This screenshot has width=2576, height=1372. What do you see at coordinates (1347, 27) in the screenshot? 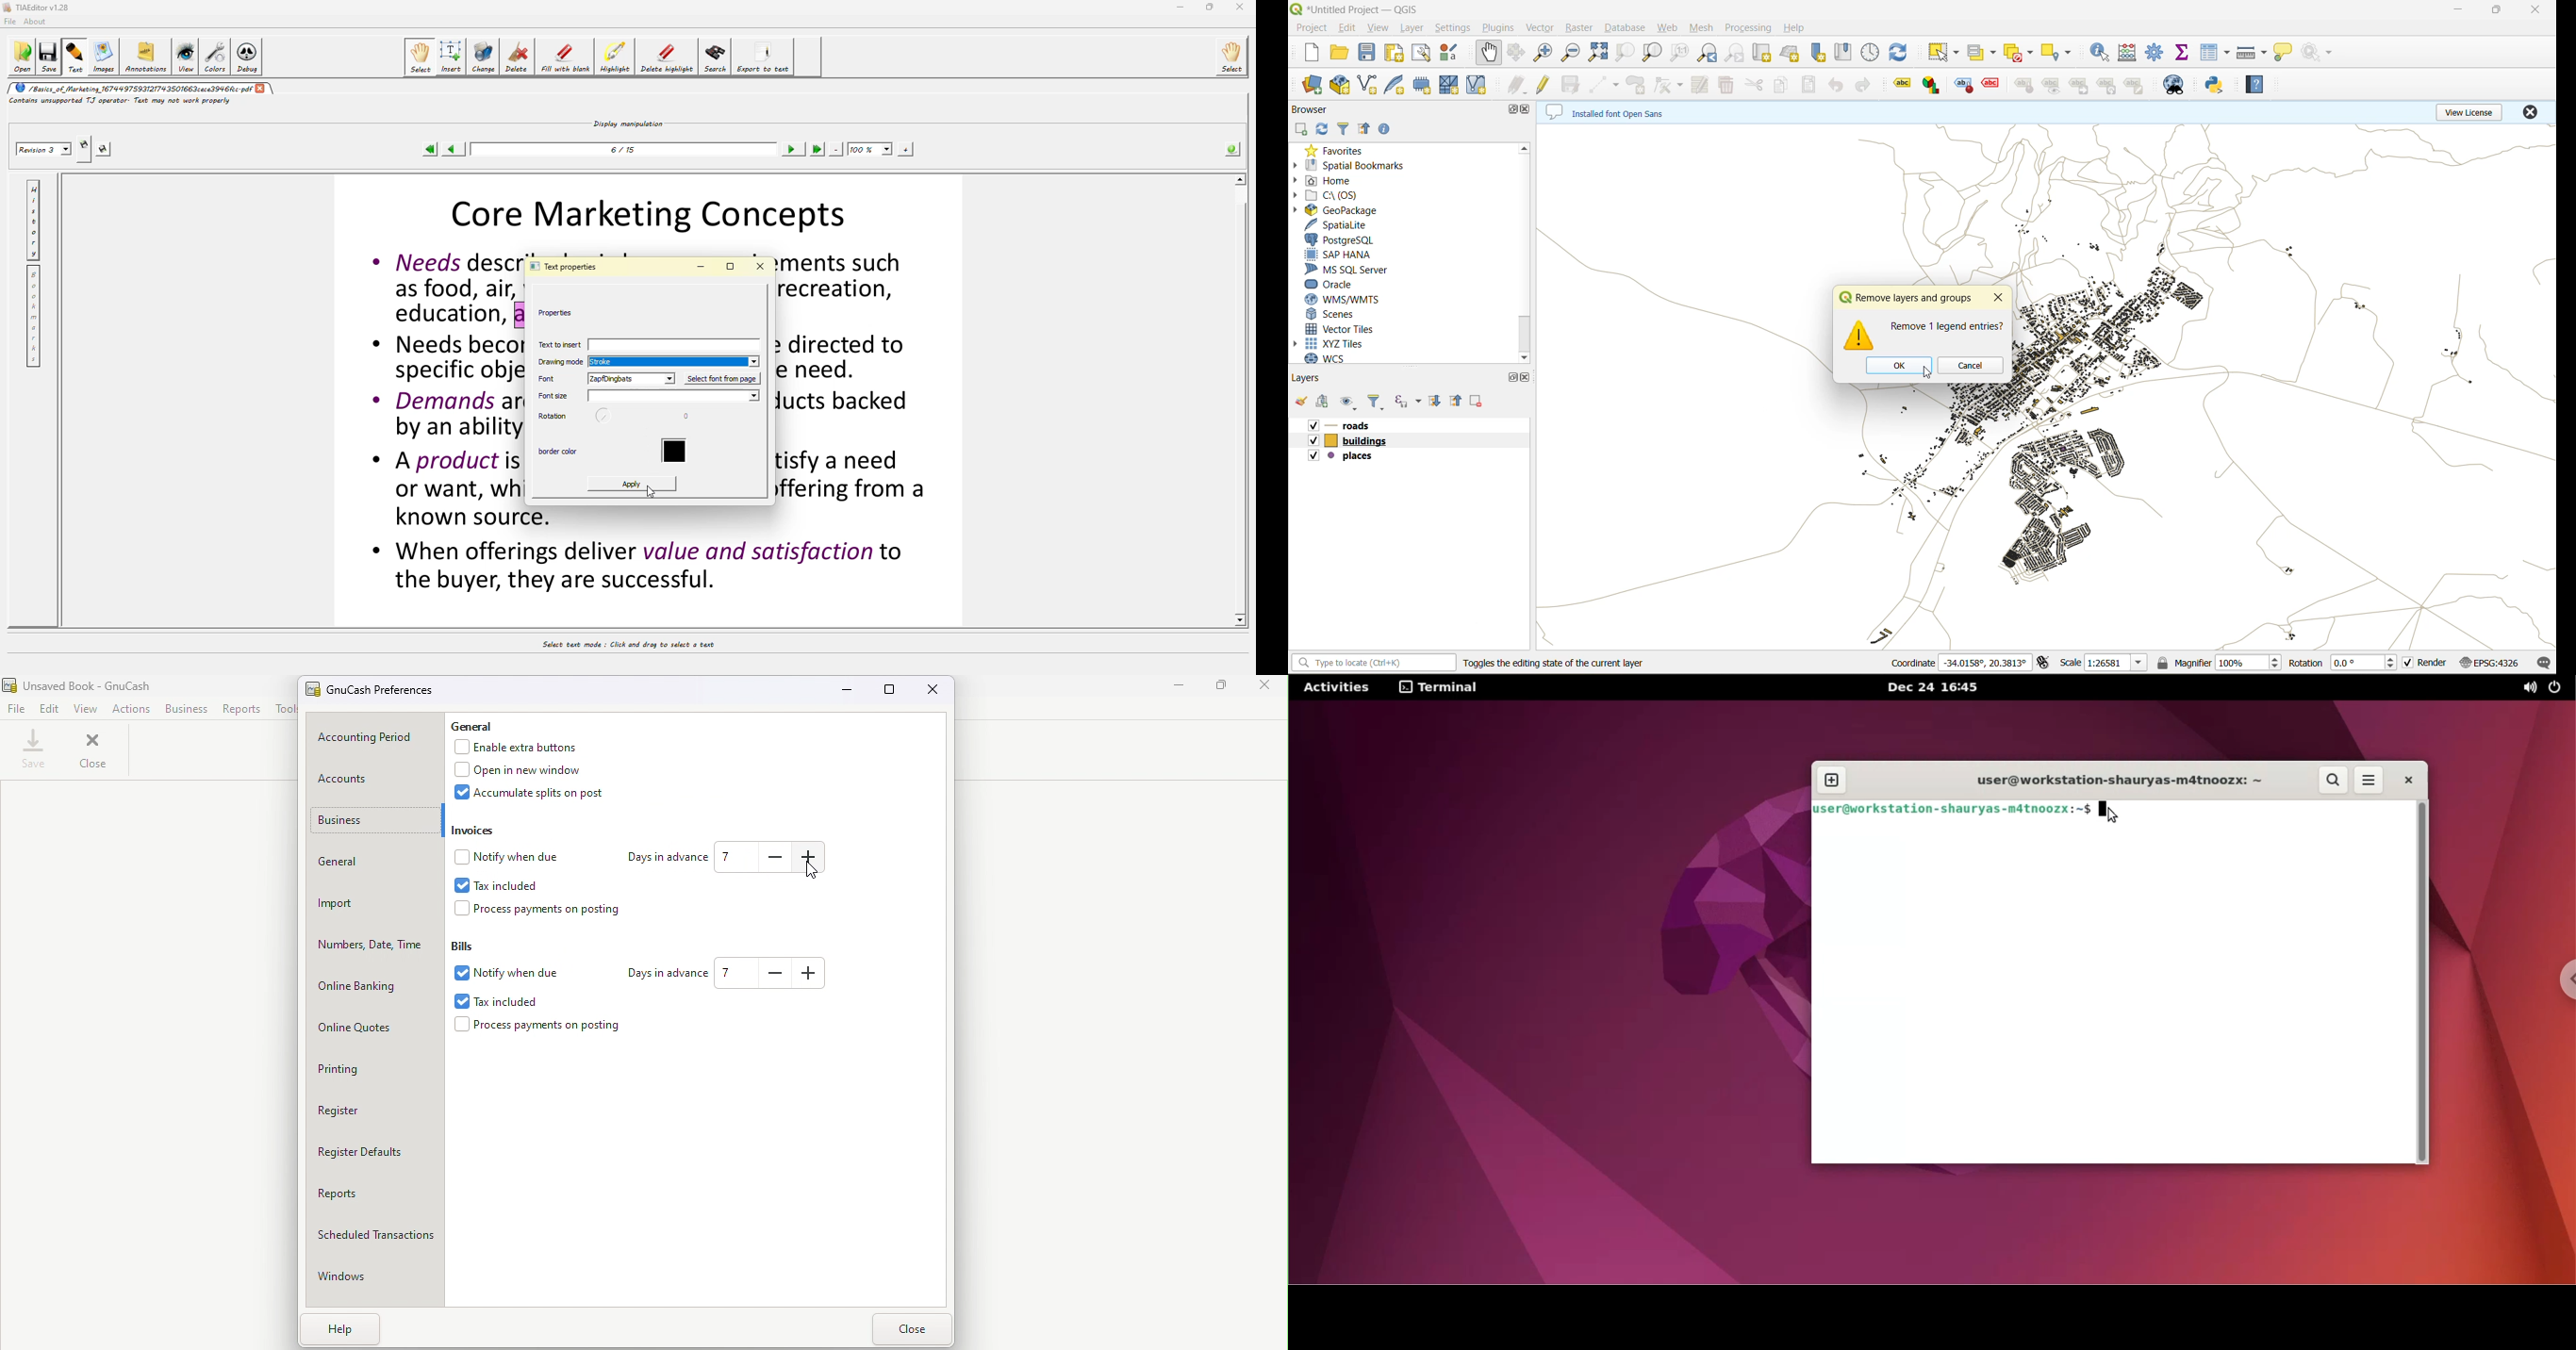
I see `edit` at bounding box center [1347, 27].